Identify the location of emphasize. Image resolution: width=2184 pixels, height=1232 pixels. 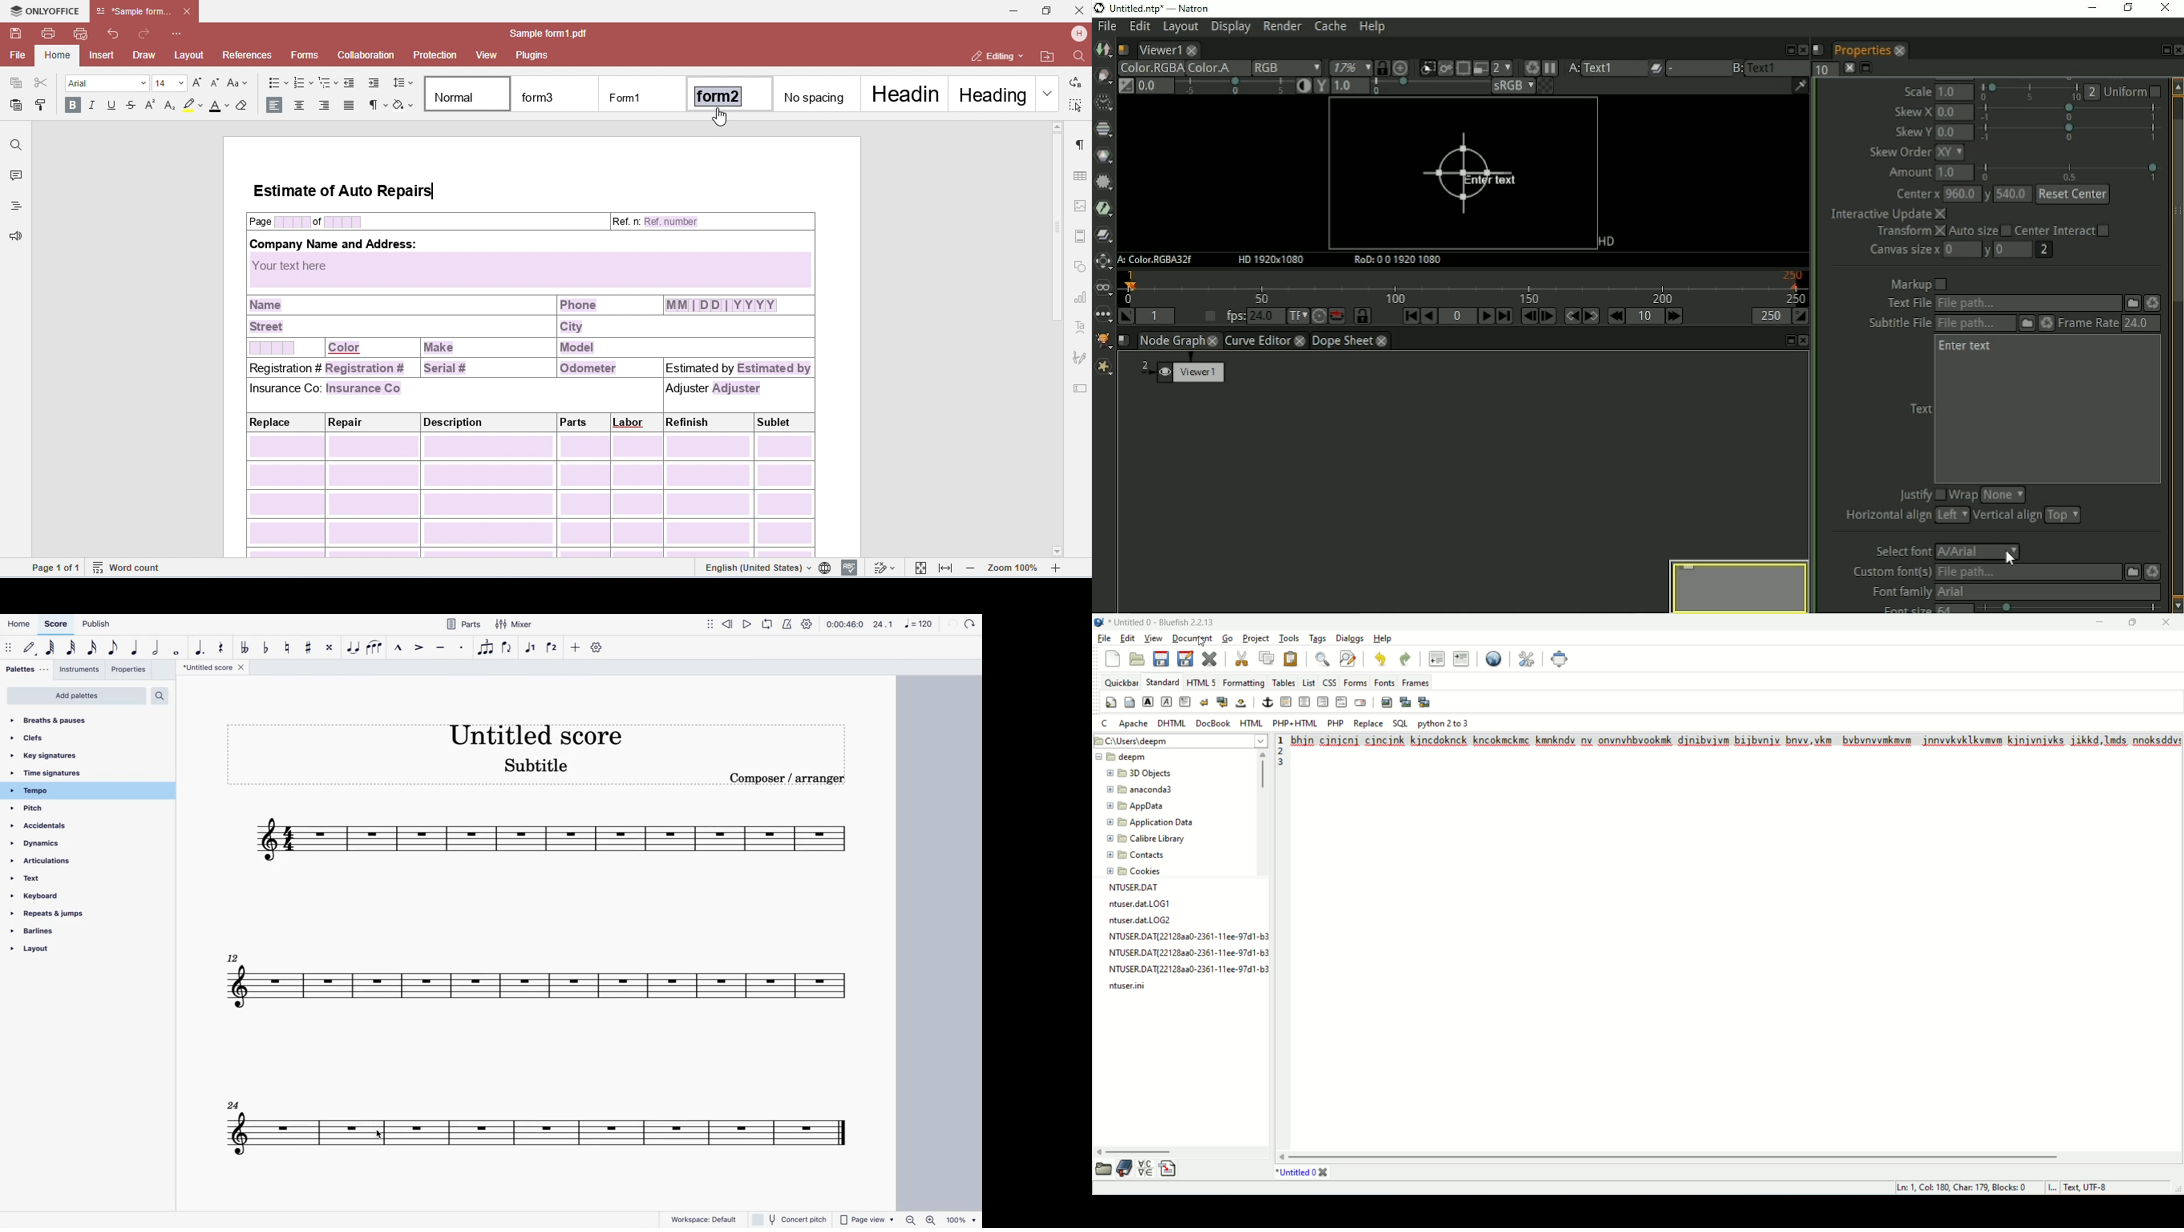
(1165, 701).